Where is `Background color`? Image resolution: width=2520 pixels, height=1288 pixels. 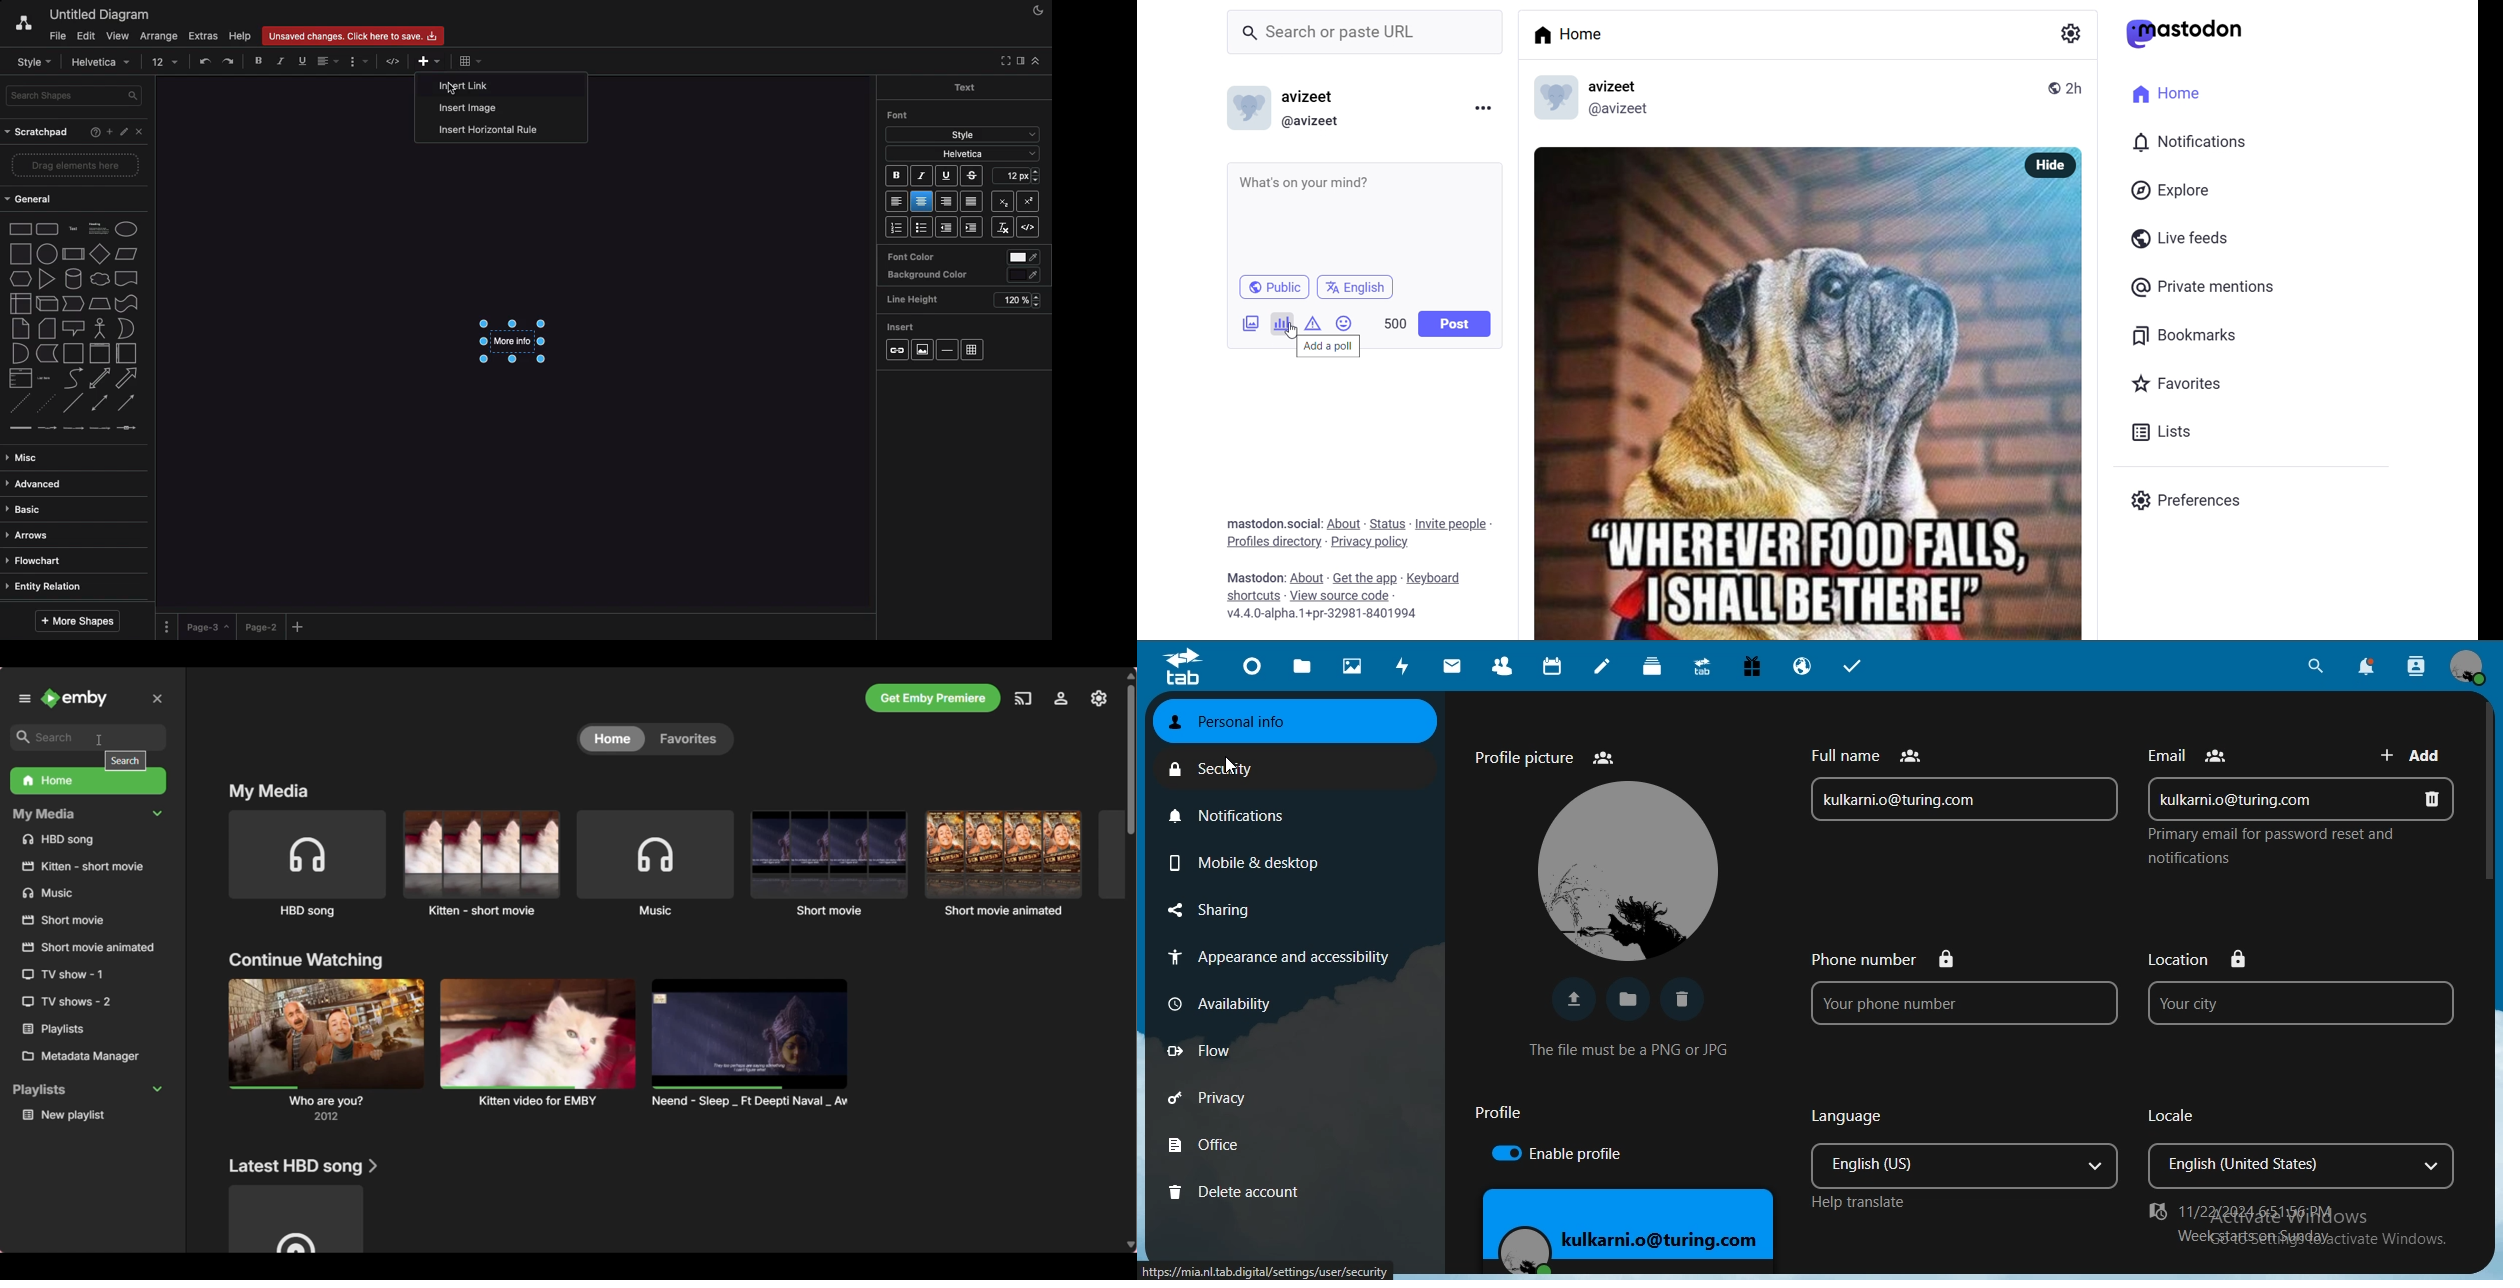
Background color is located at coordinates (928, 275).